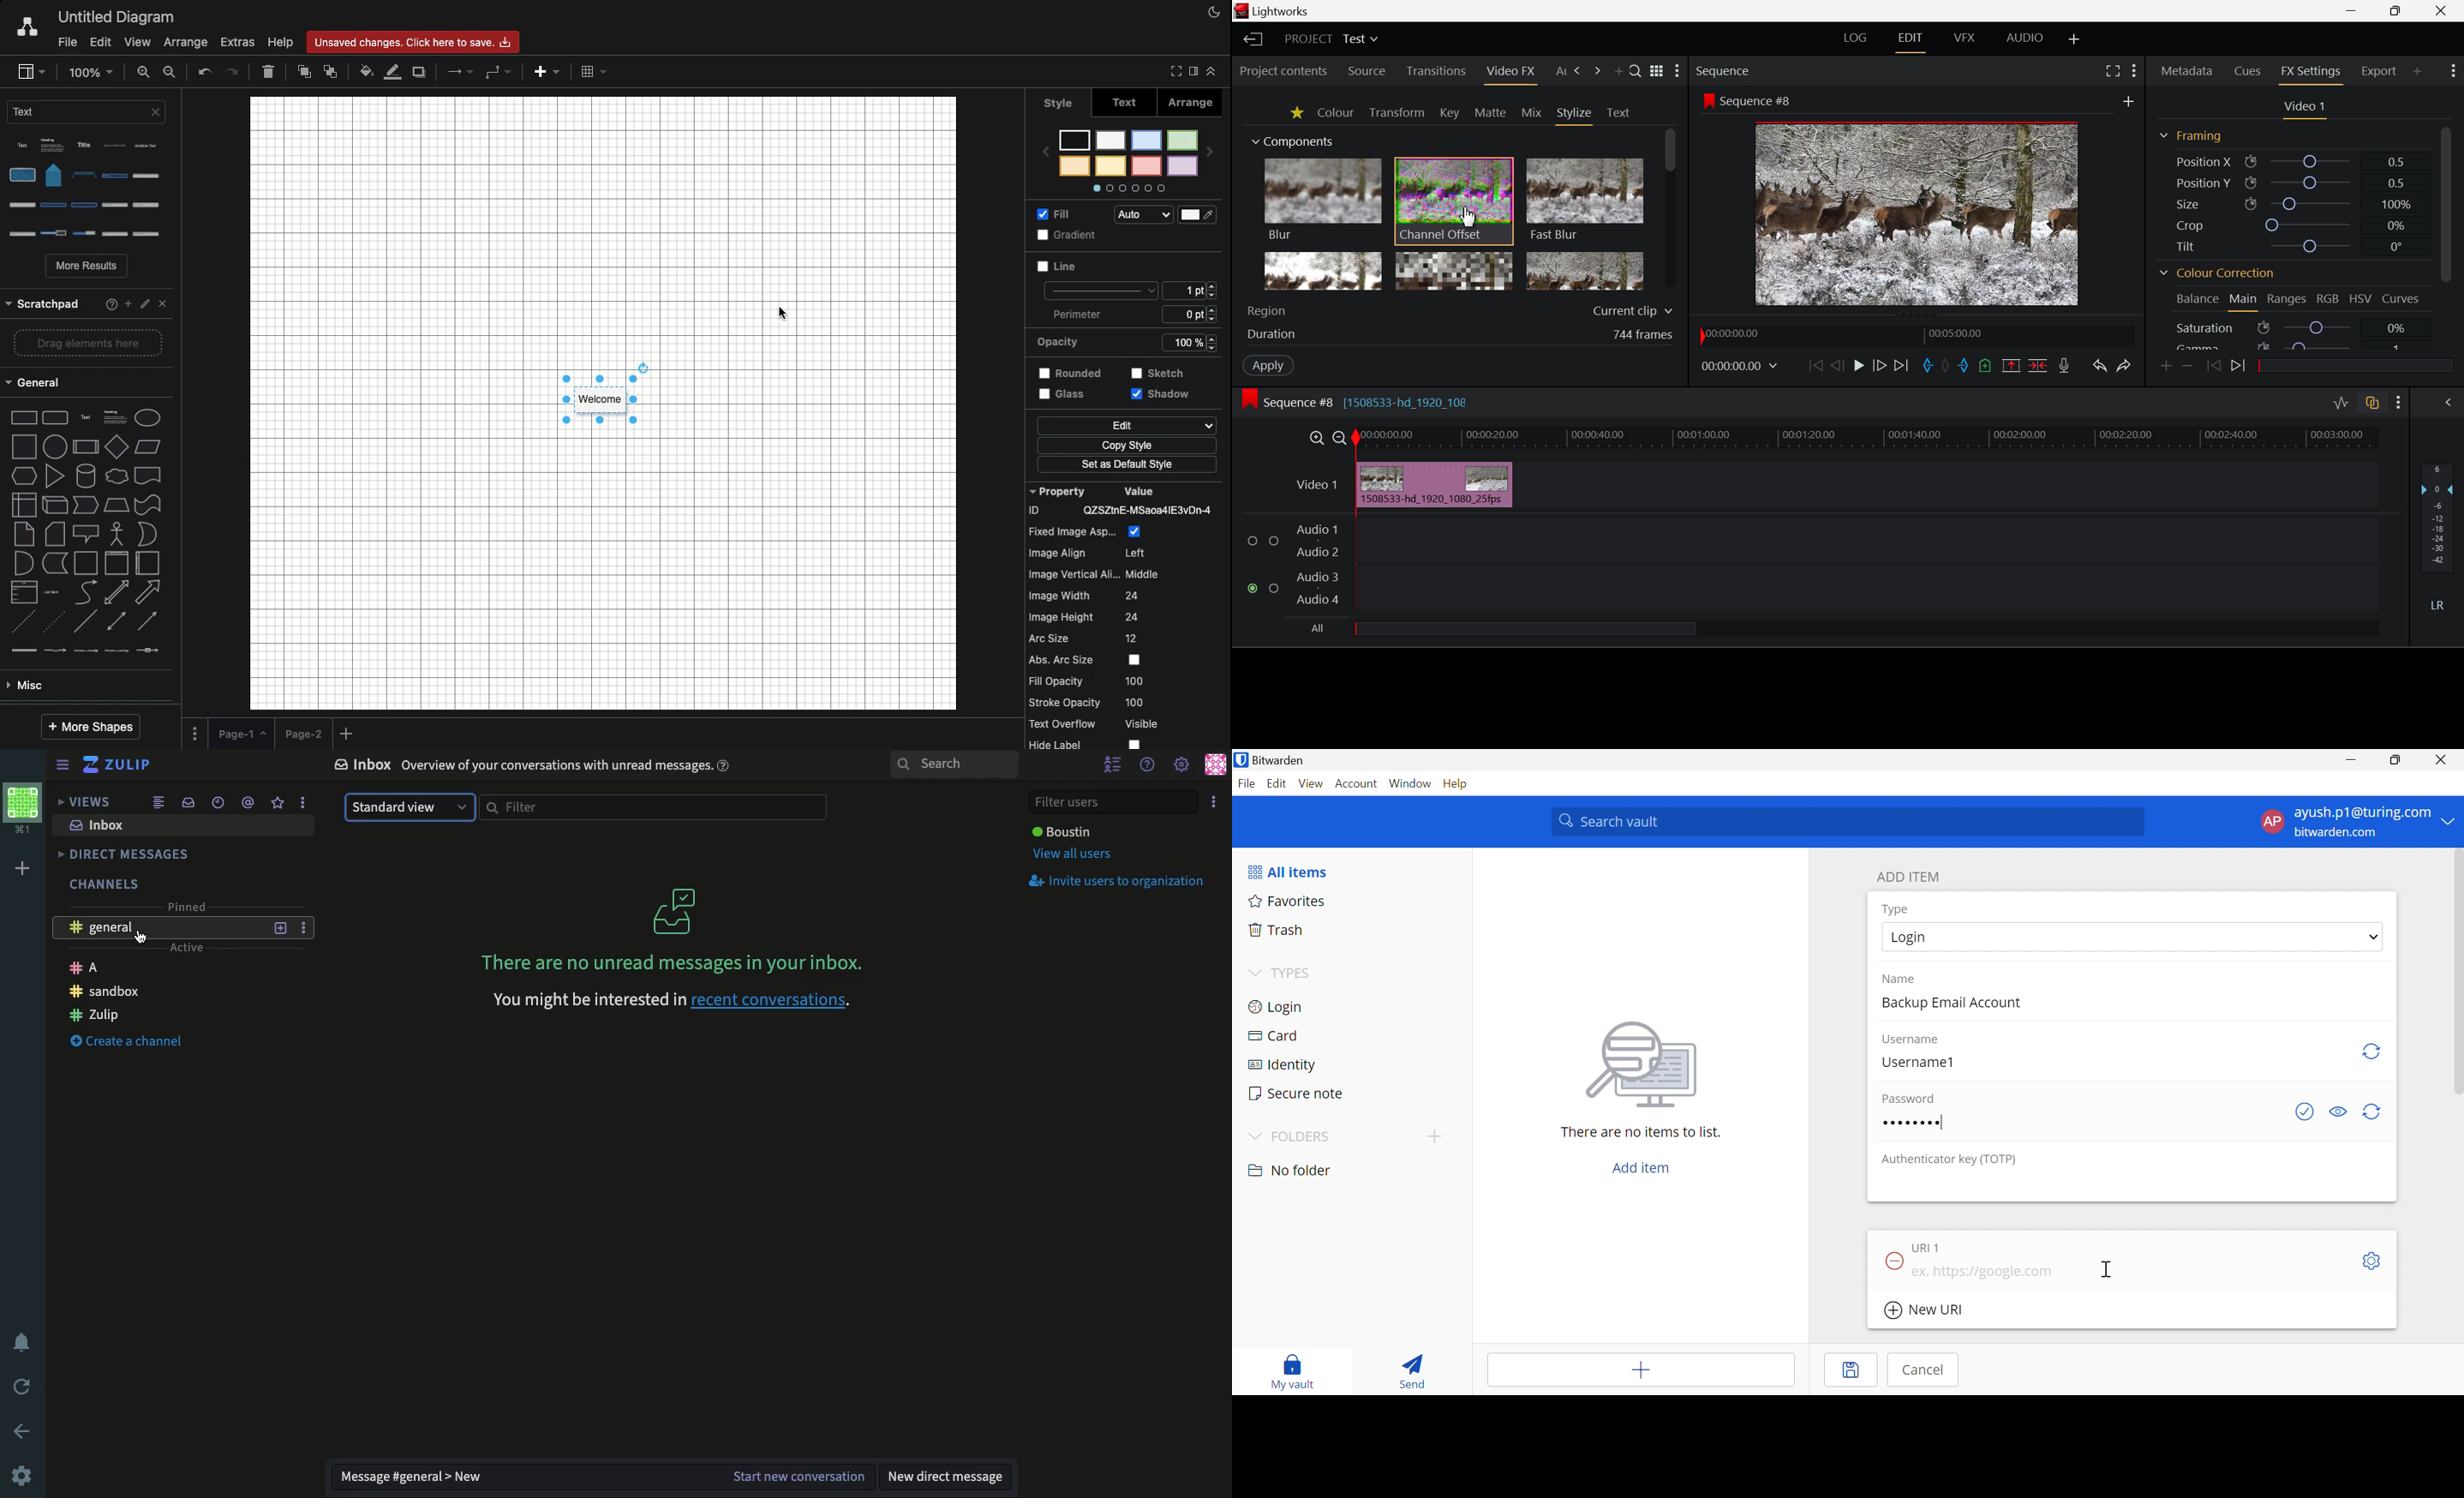  What do you see at coordinates (2108, 1270) in the screenshot?
I see `Cursor` at bounding box center [2108, 1270].